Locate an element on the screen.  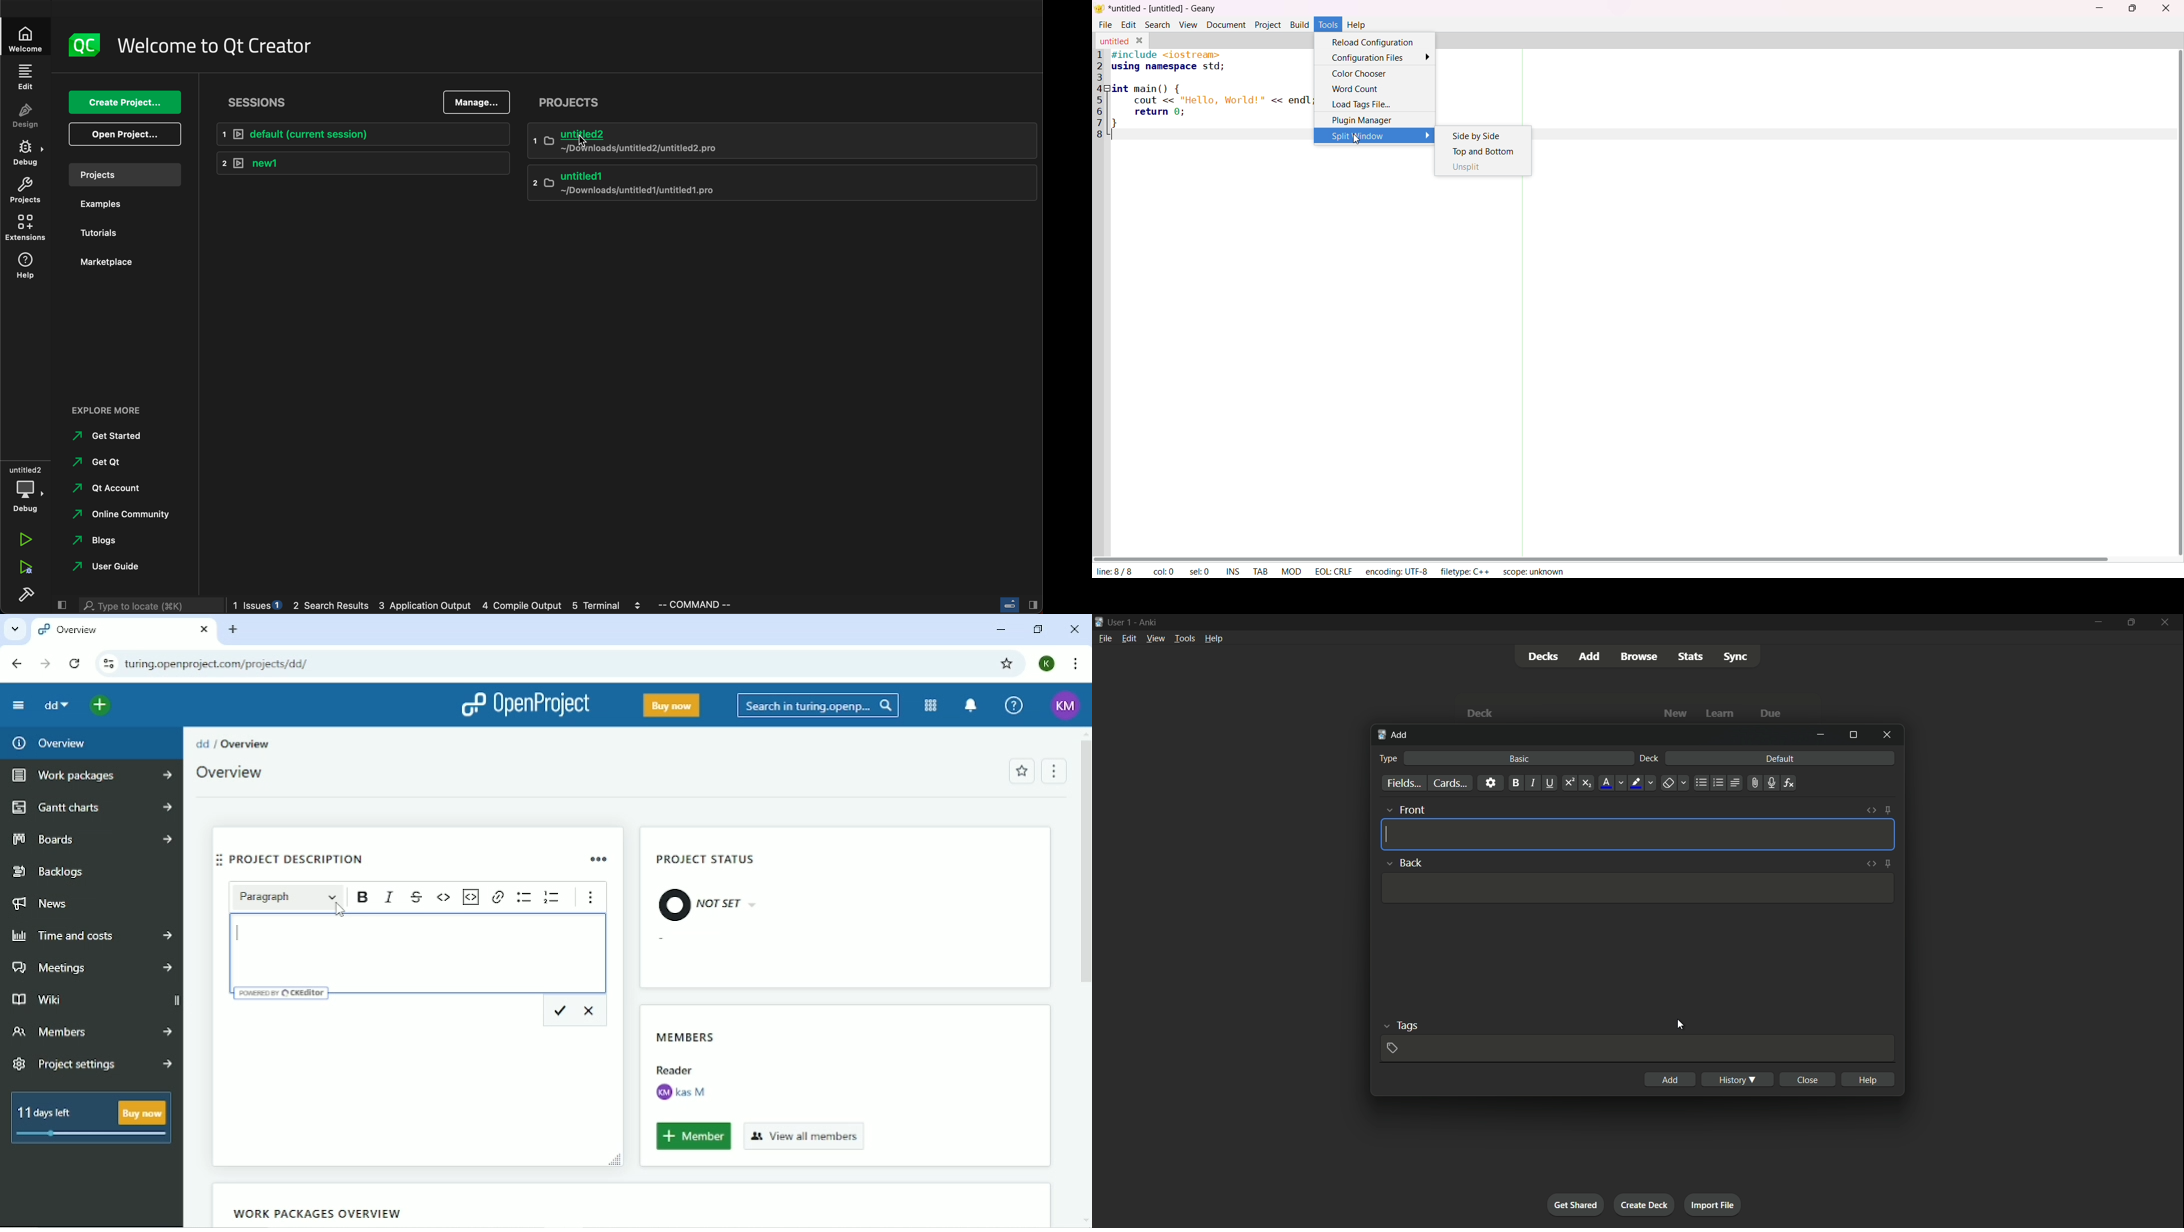
subscript is located at coordinates (1587, 783).